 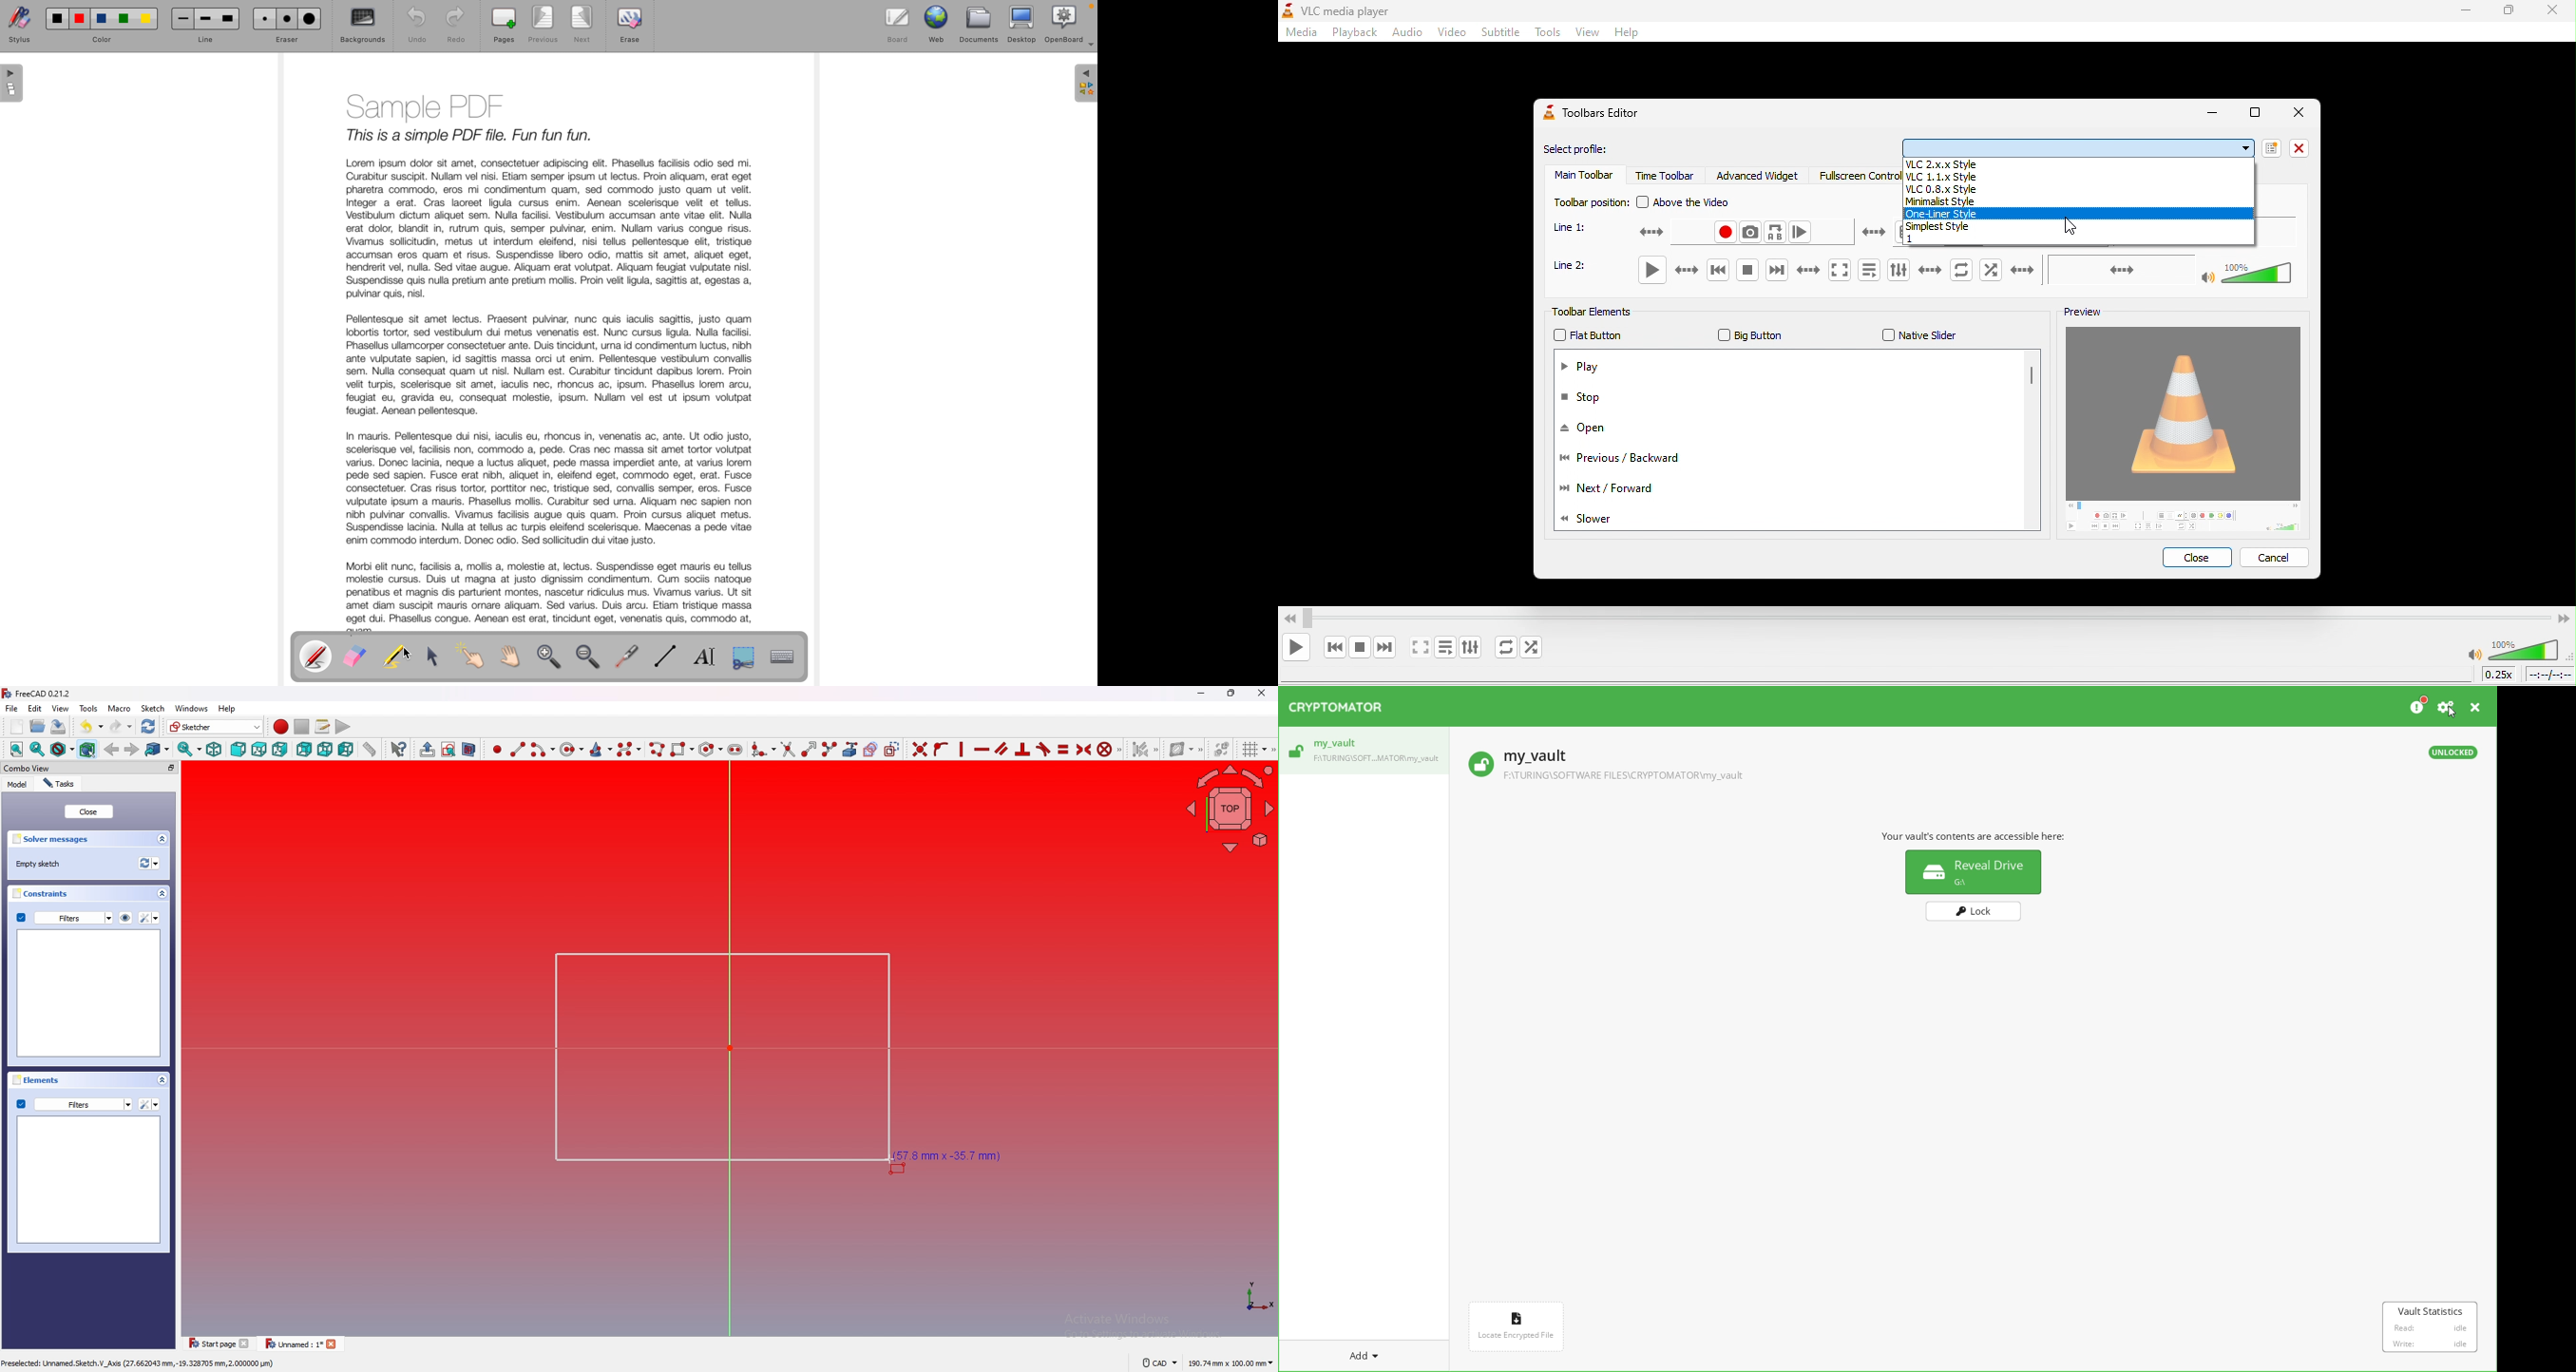 I want to click on view, so click(x=1586, y=34).